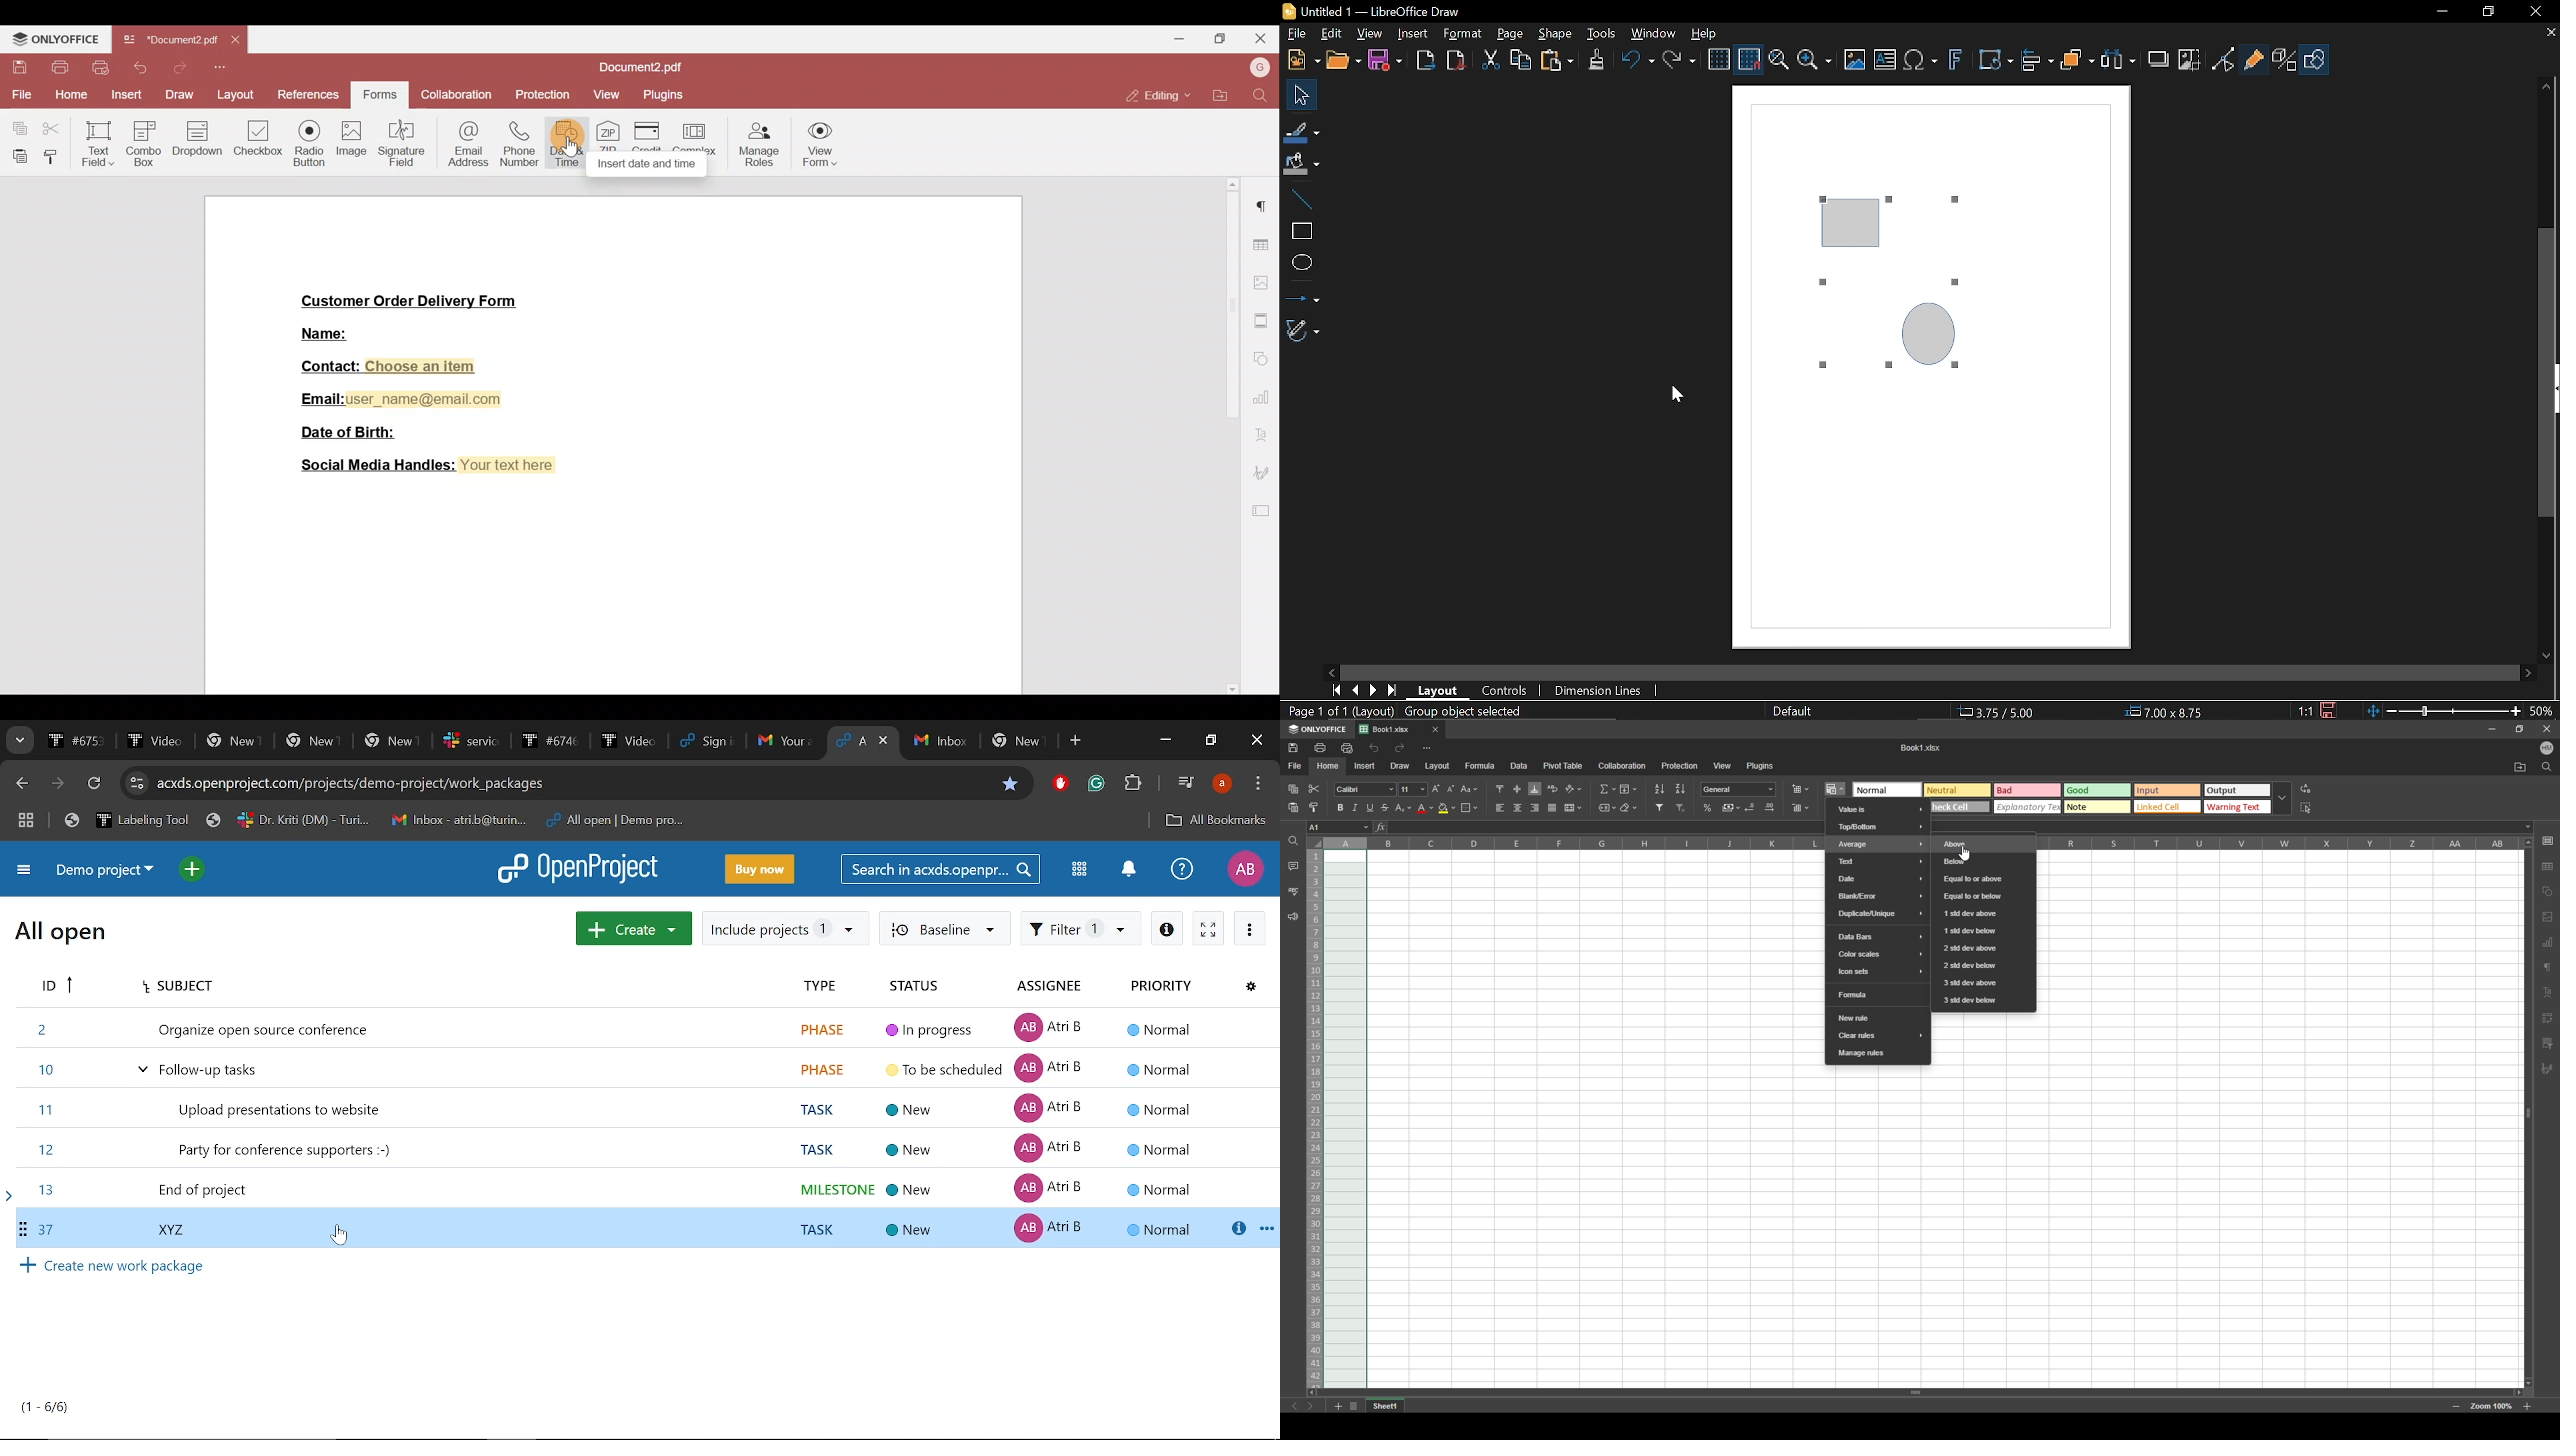 The height and width of the screenshot is (1456, 2576). Describe the element at coordinates (1719, 59) in the screenshot. I see `Display grid` at that location.